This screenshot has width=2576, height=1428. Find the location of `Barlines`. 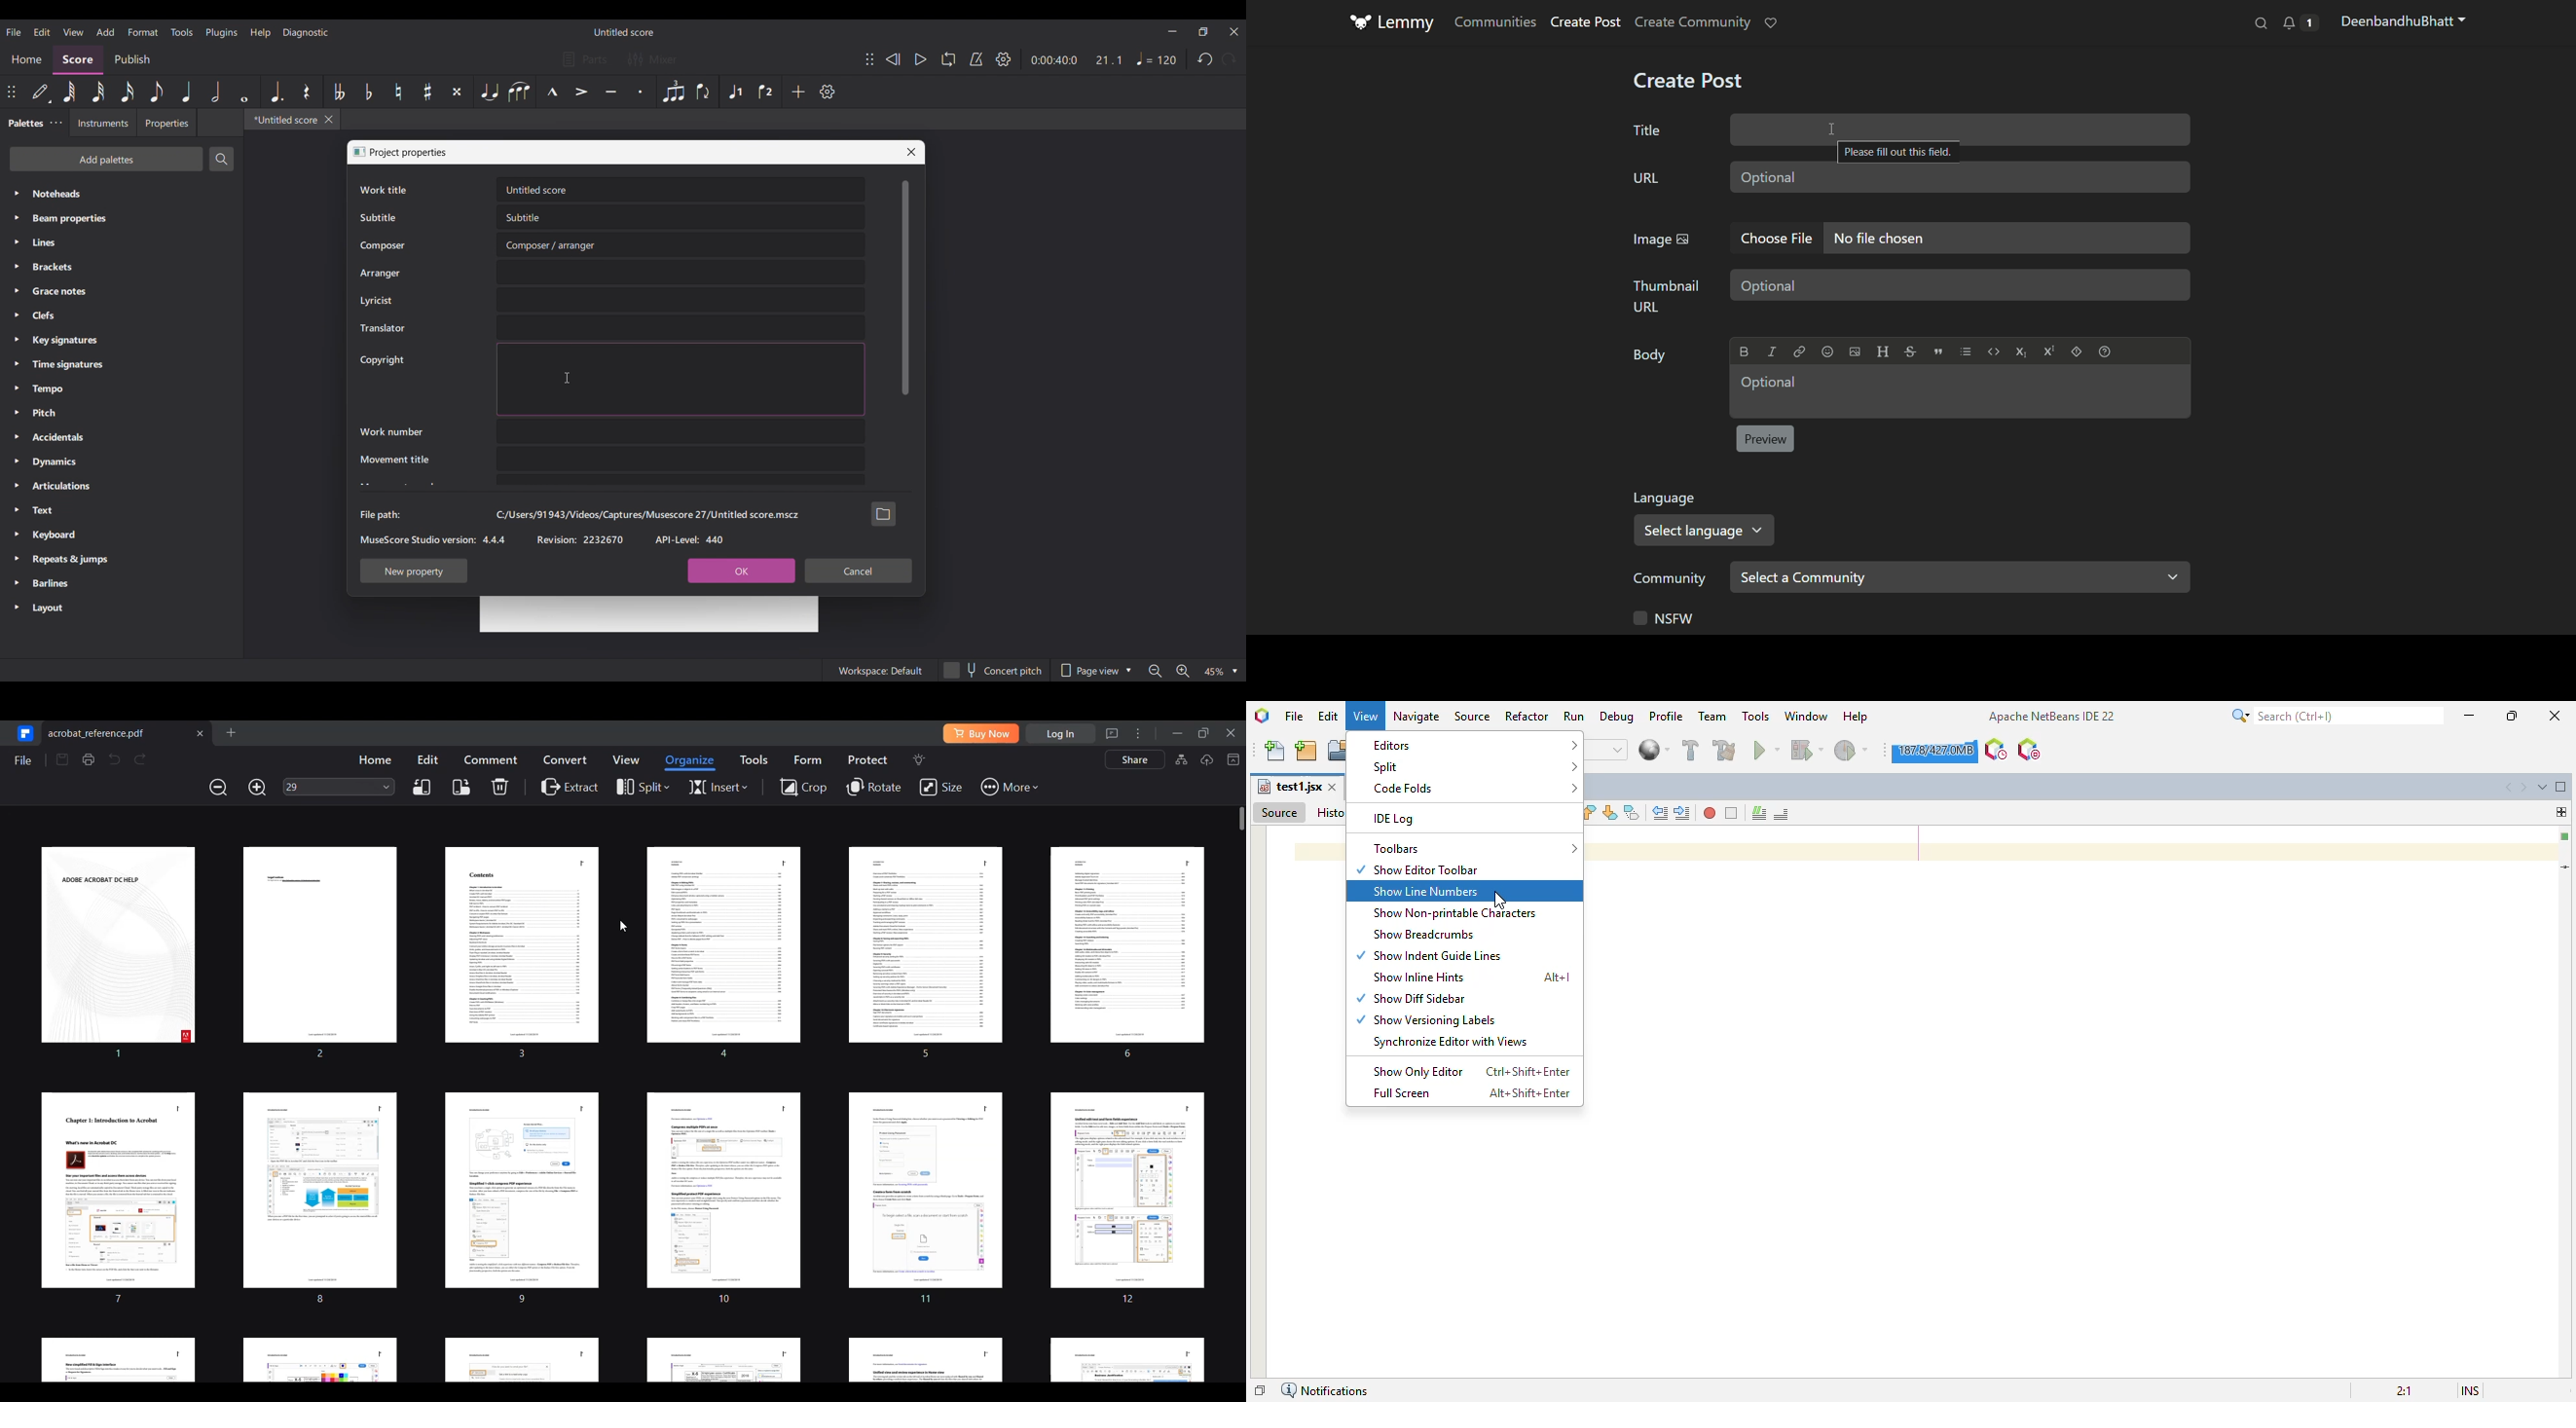

Barlines is located at coordinates (122, 584).